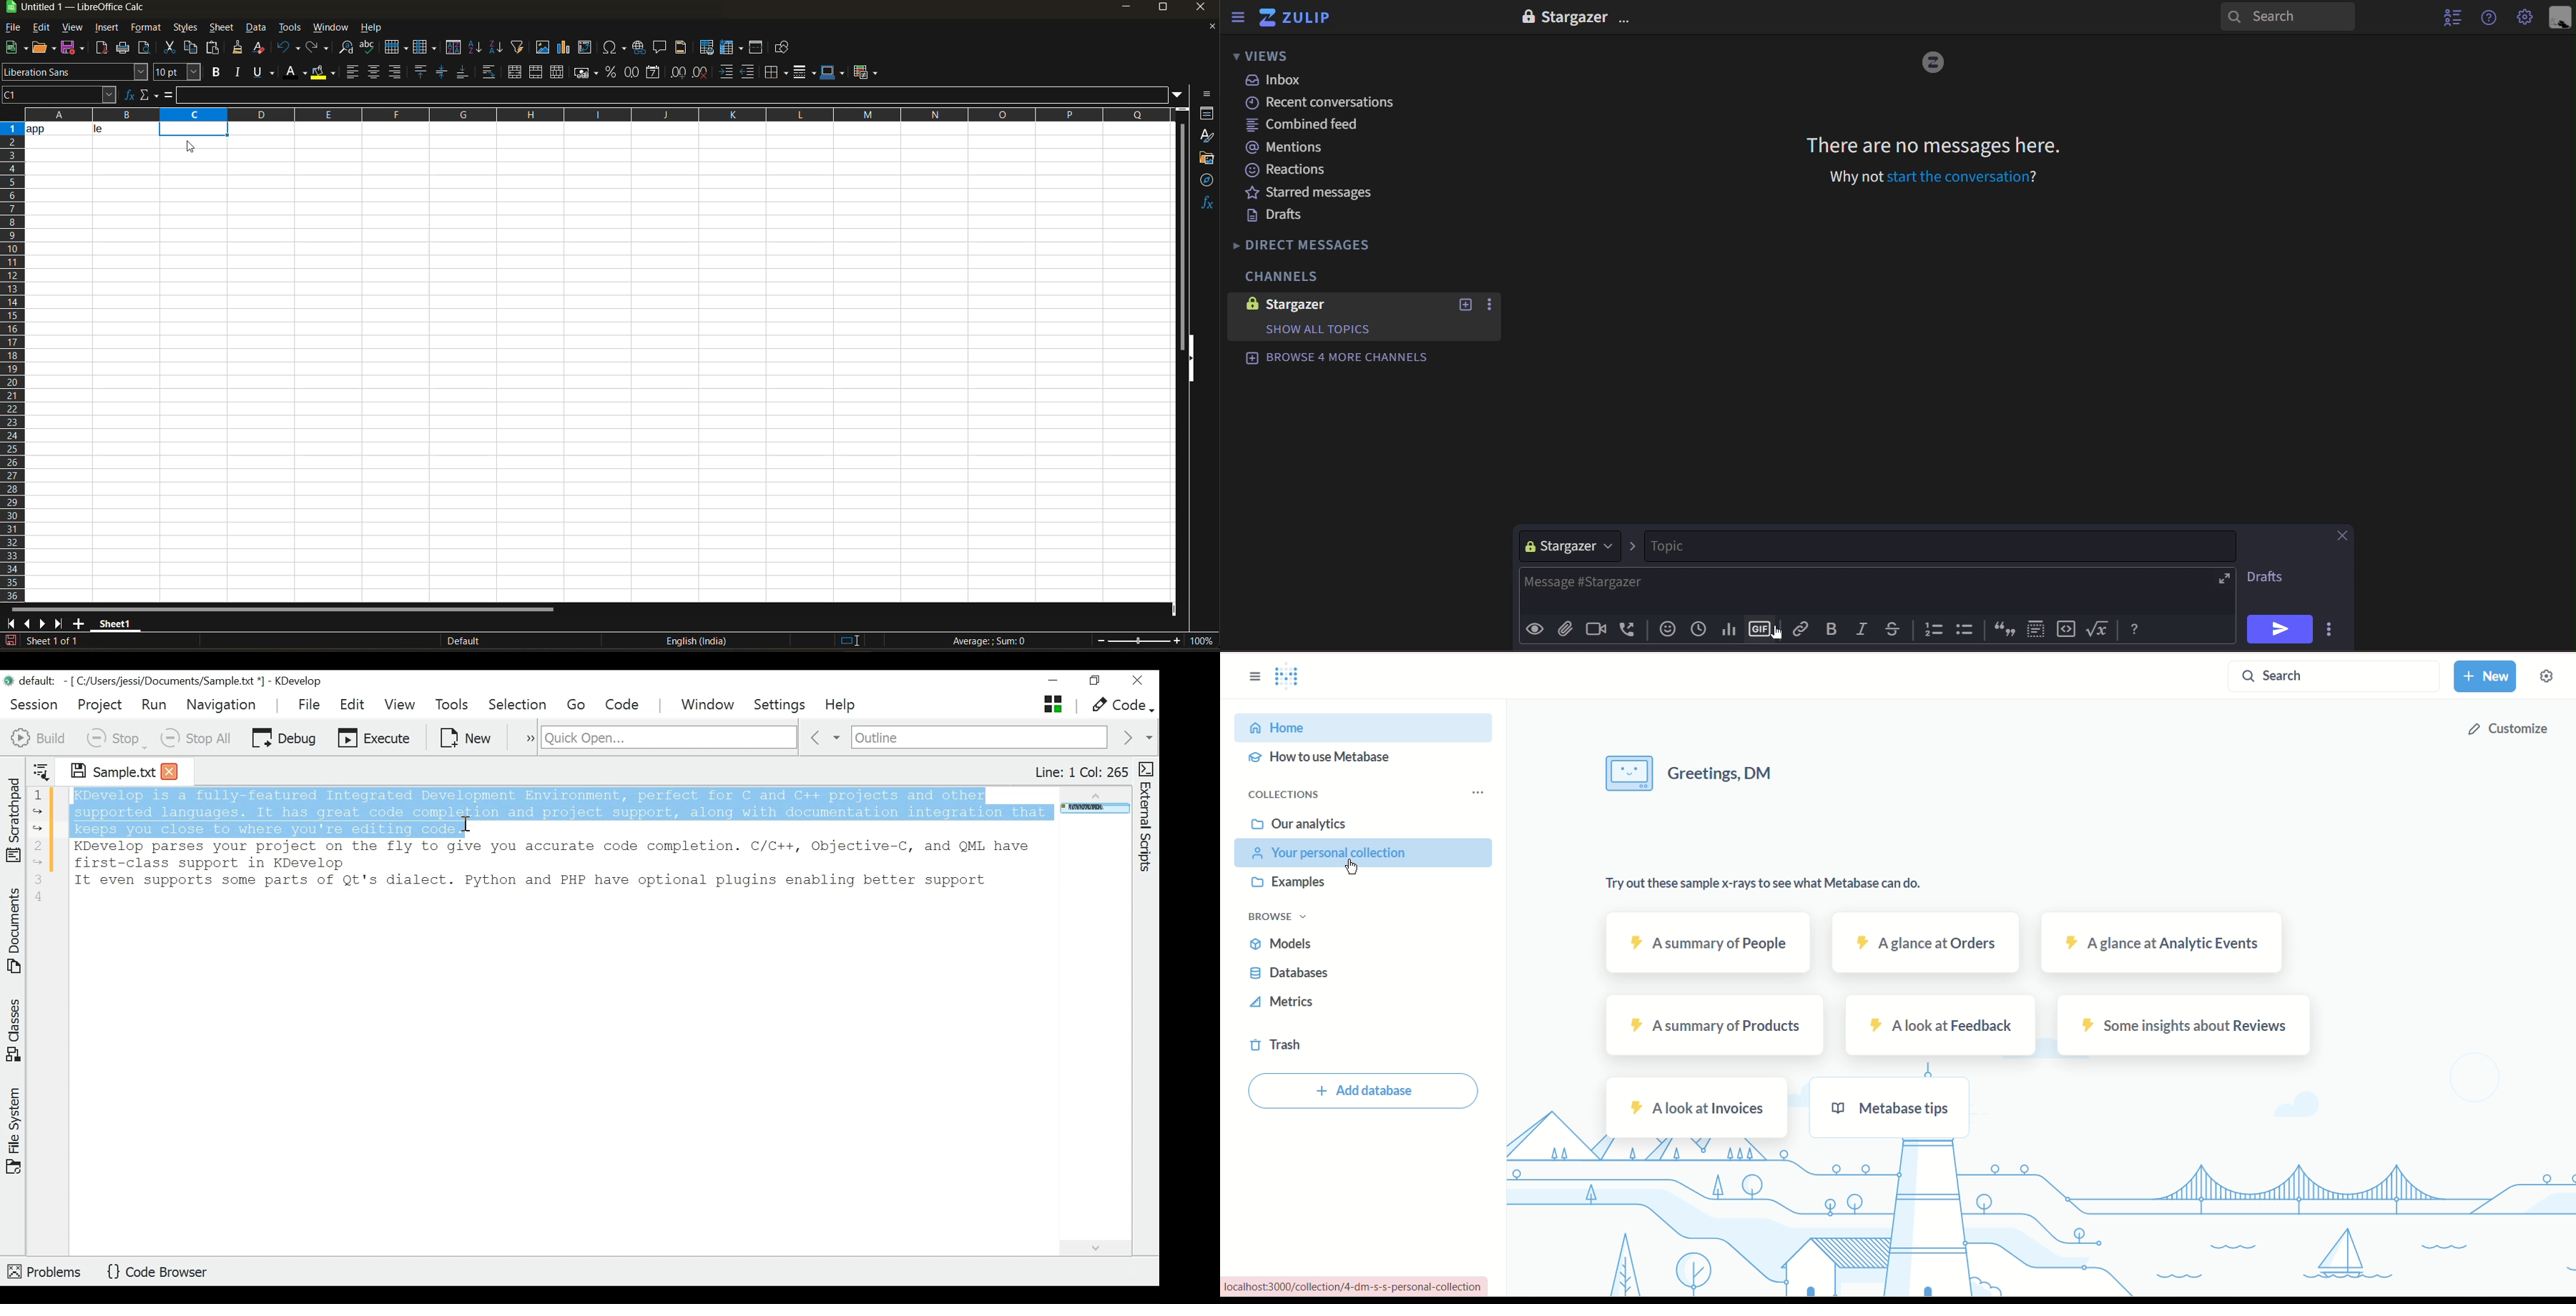  Describe the element at coordinates (59, 623) in the screenshot. I see `scroll to last sheet` at that location.